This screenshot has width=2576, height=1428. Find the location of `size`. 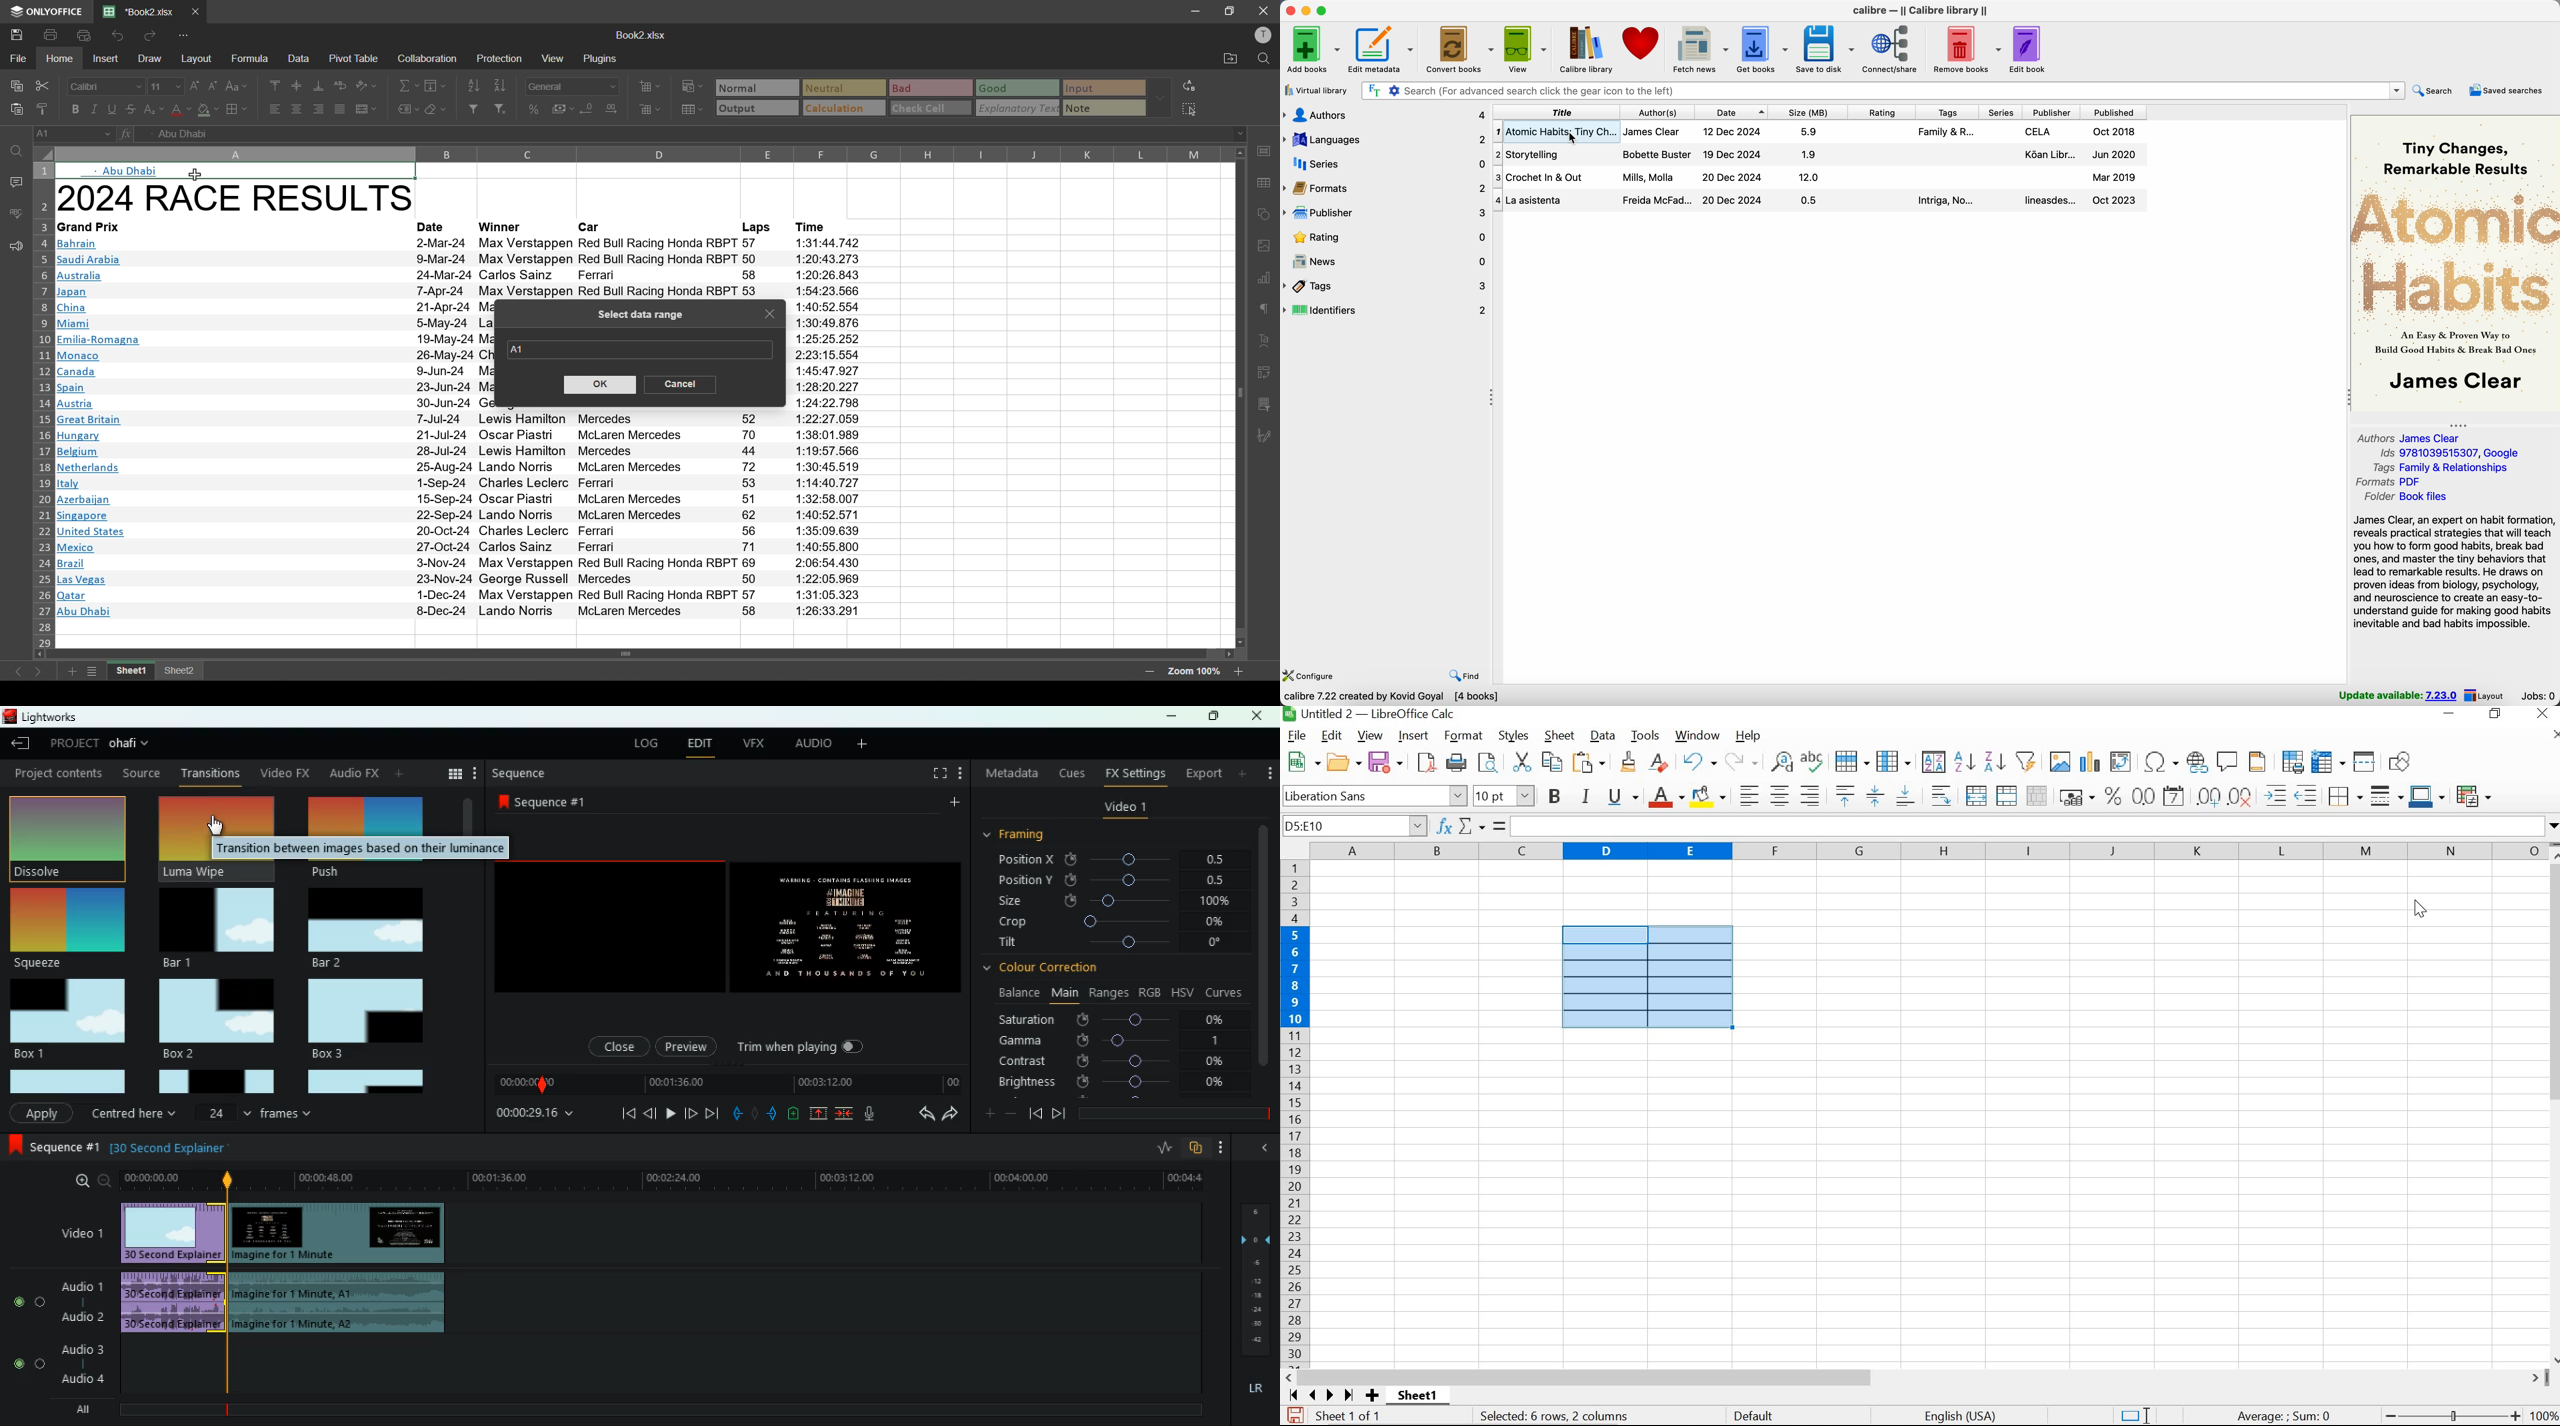

size is located at coordinates (1115, 900).